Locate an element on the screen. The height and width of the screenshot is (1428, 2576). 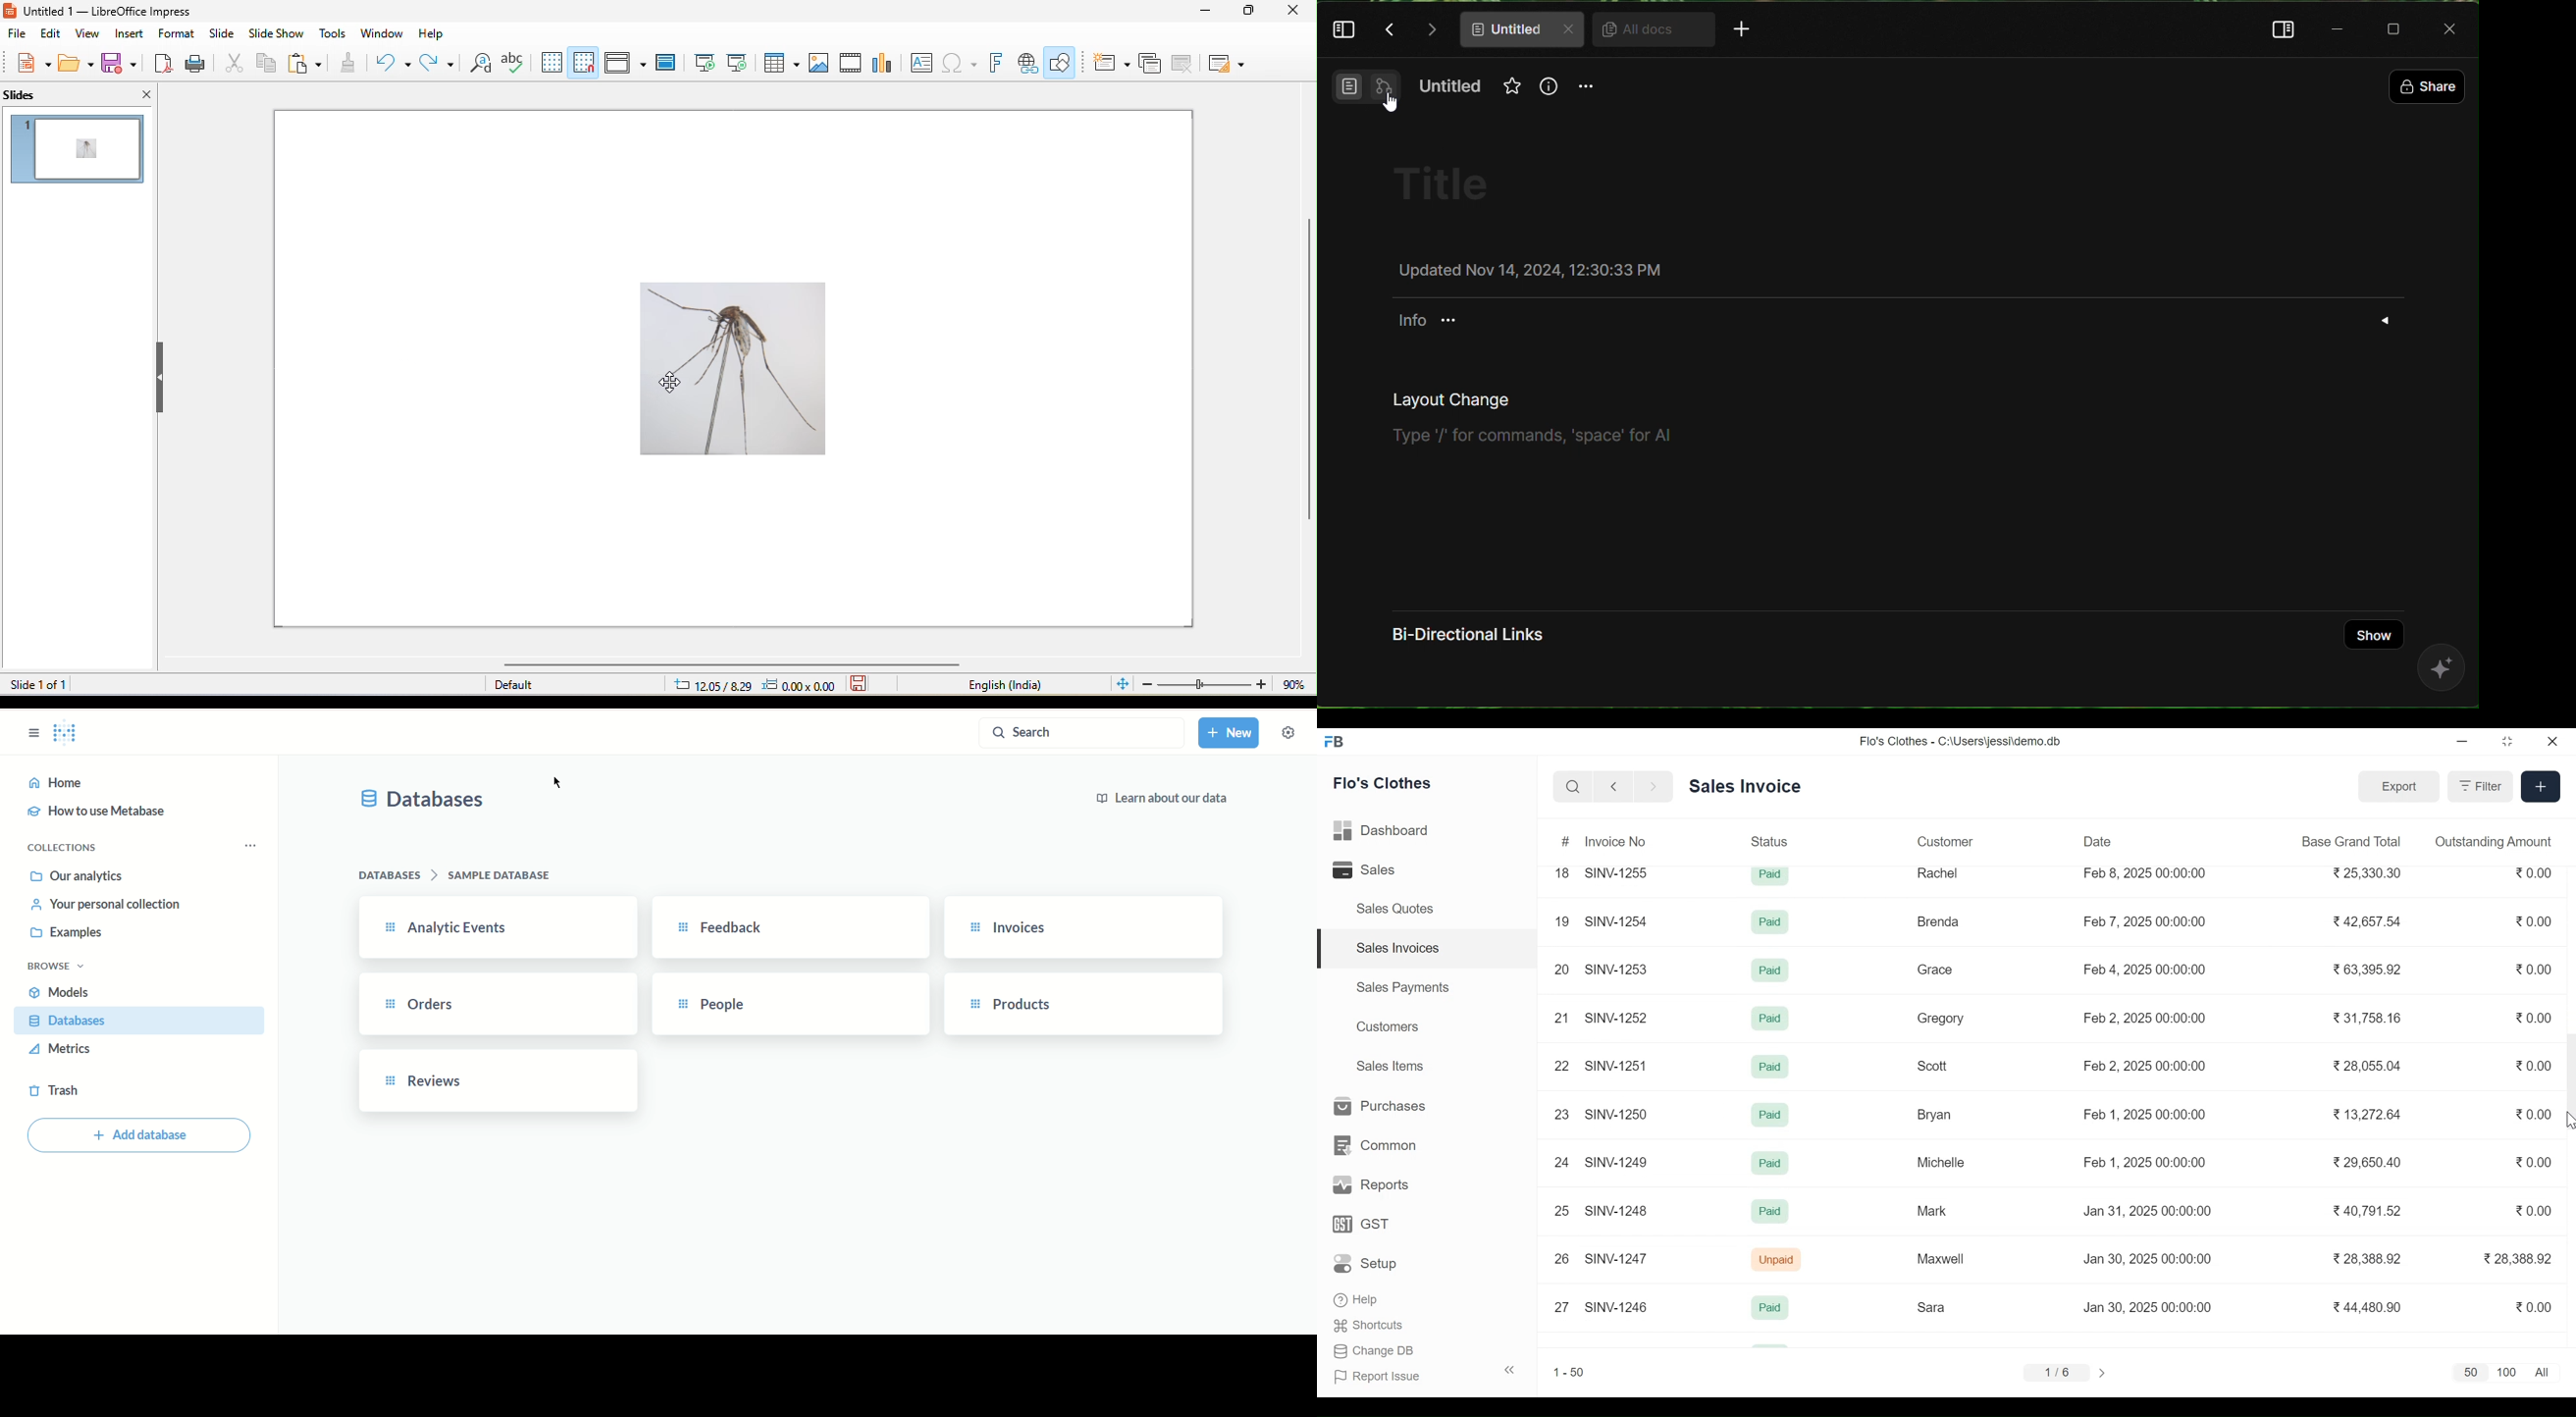
show draw functions is located at coordinates (1061, 64).